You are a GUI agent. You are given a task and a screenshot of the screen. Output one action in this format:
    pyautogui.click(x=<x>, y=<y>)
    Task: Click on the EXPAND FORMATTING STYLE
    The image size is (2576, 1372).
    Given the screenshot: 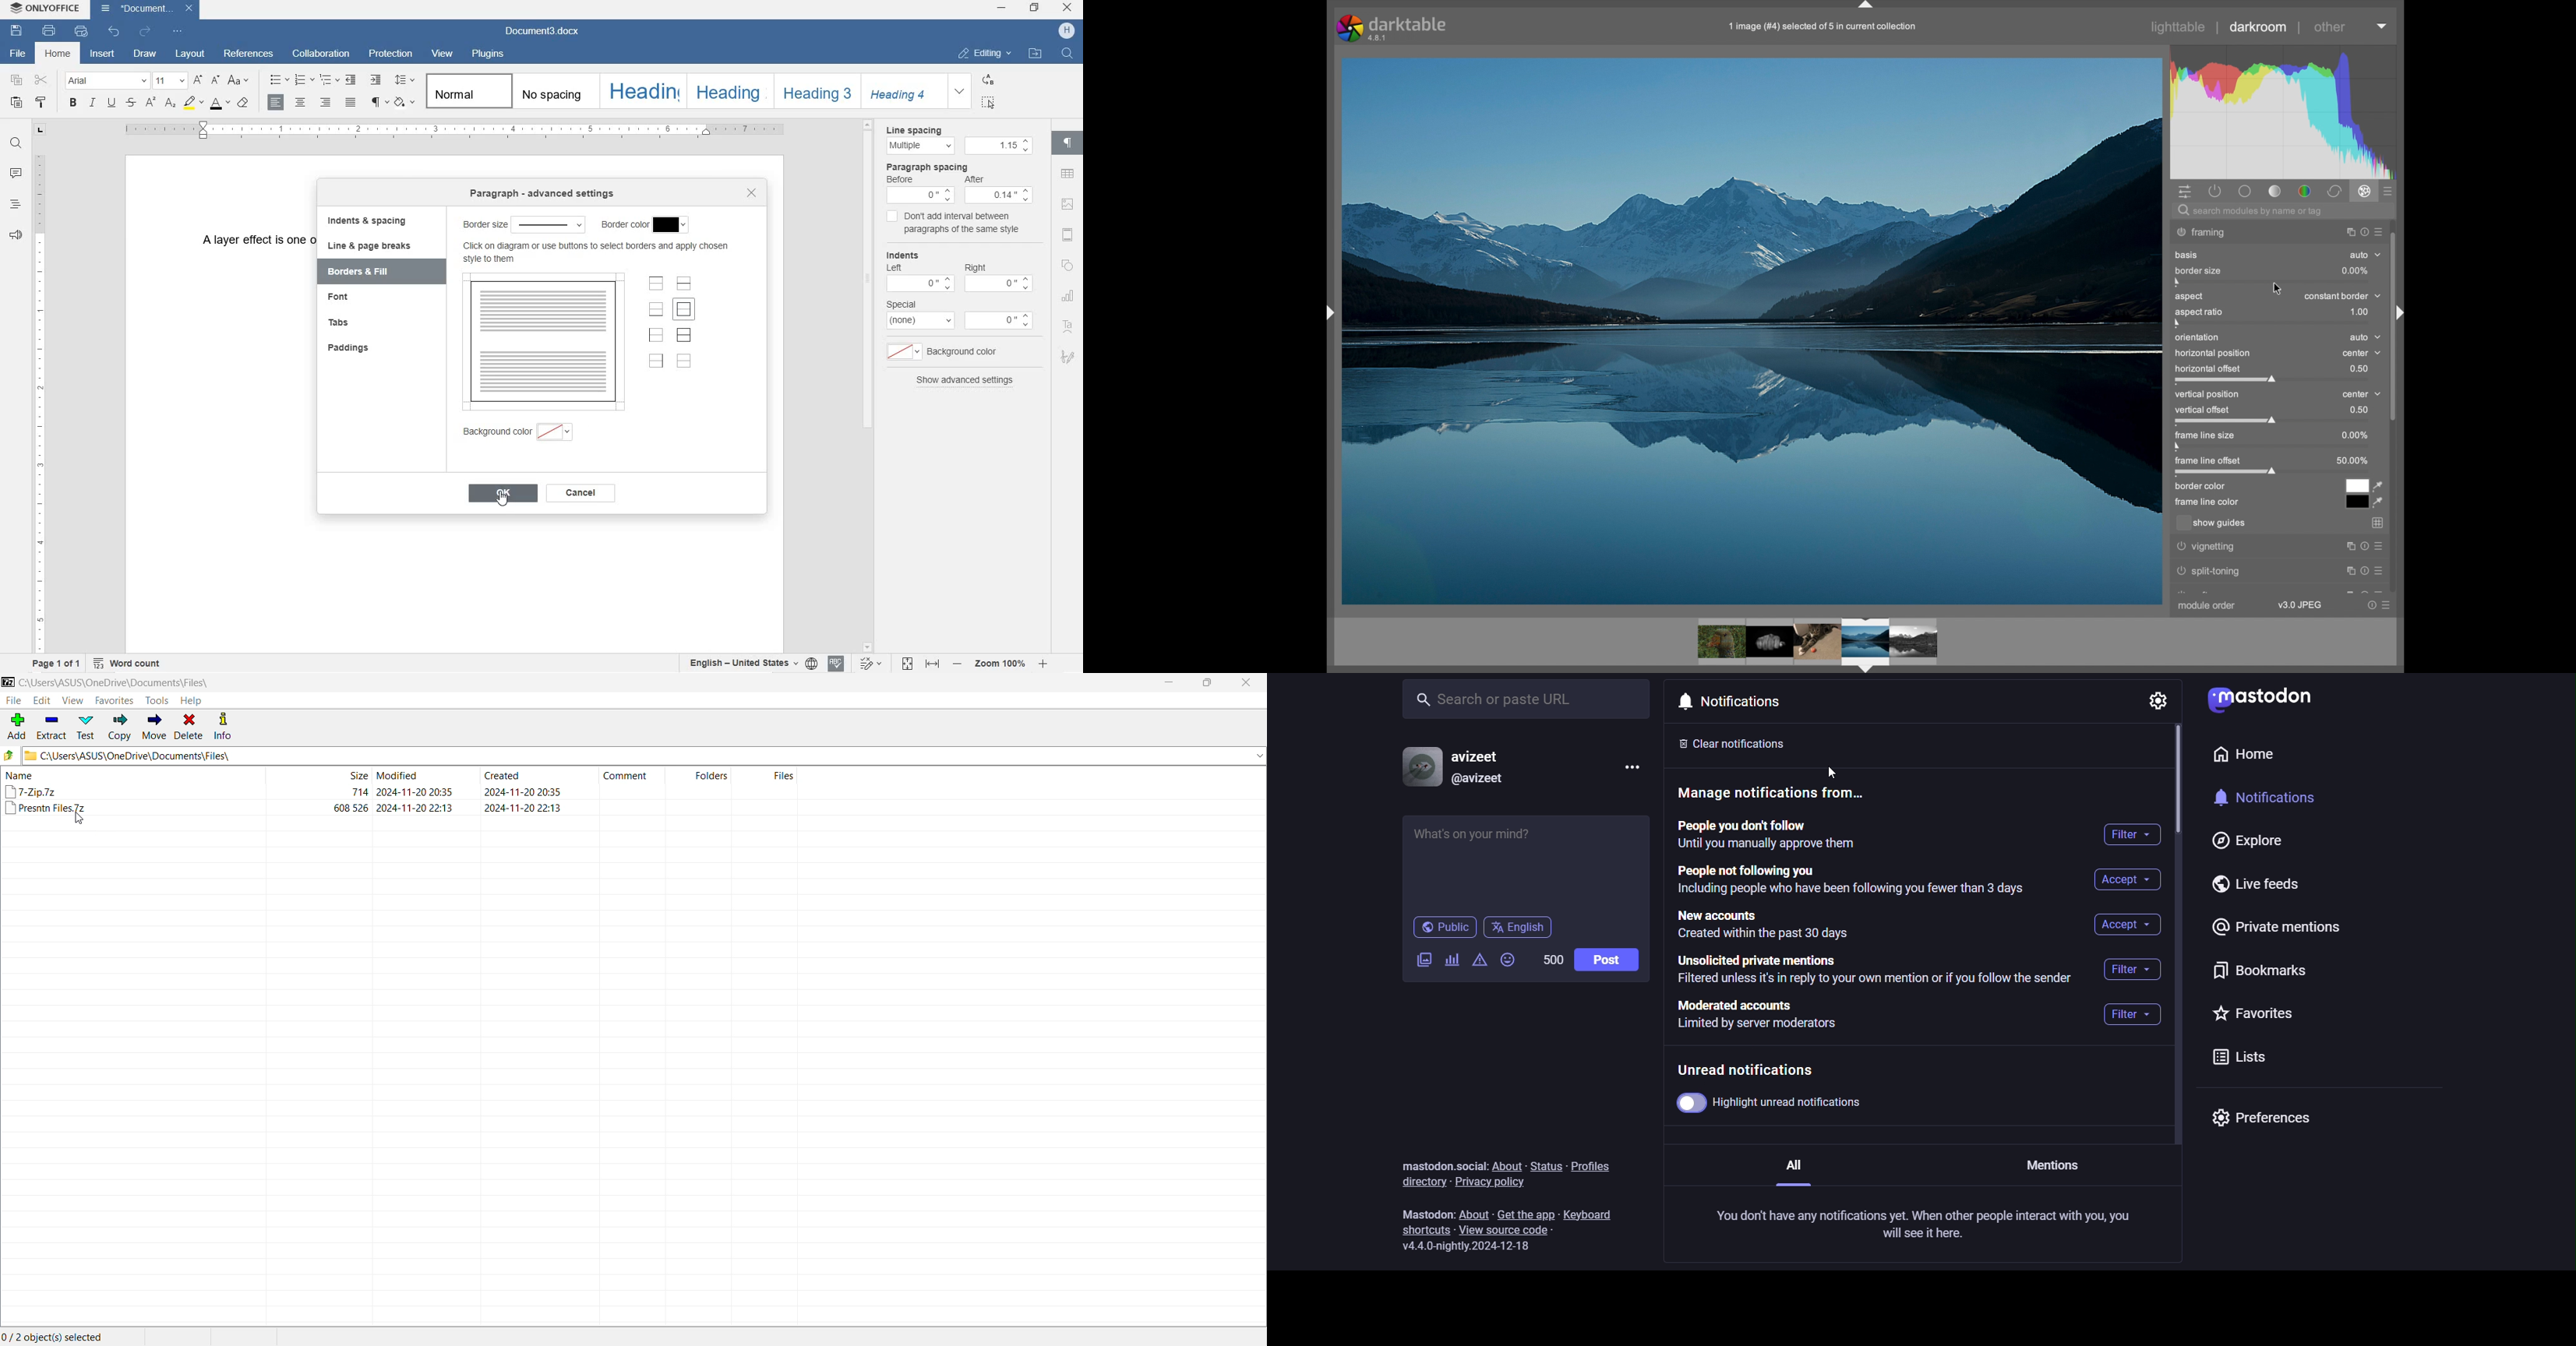 What is the action you would take?
    pyautogui.click(x=961, y=92)
    